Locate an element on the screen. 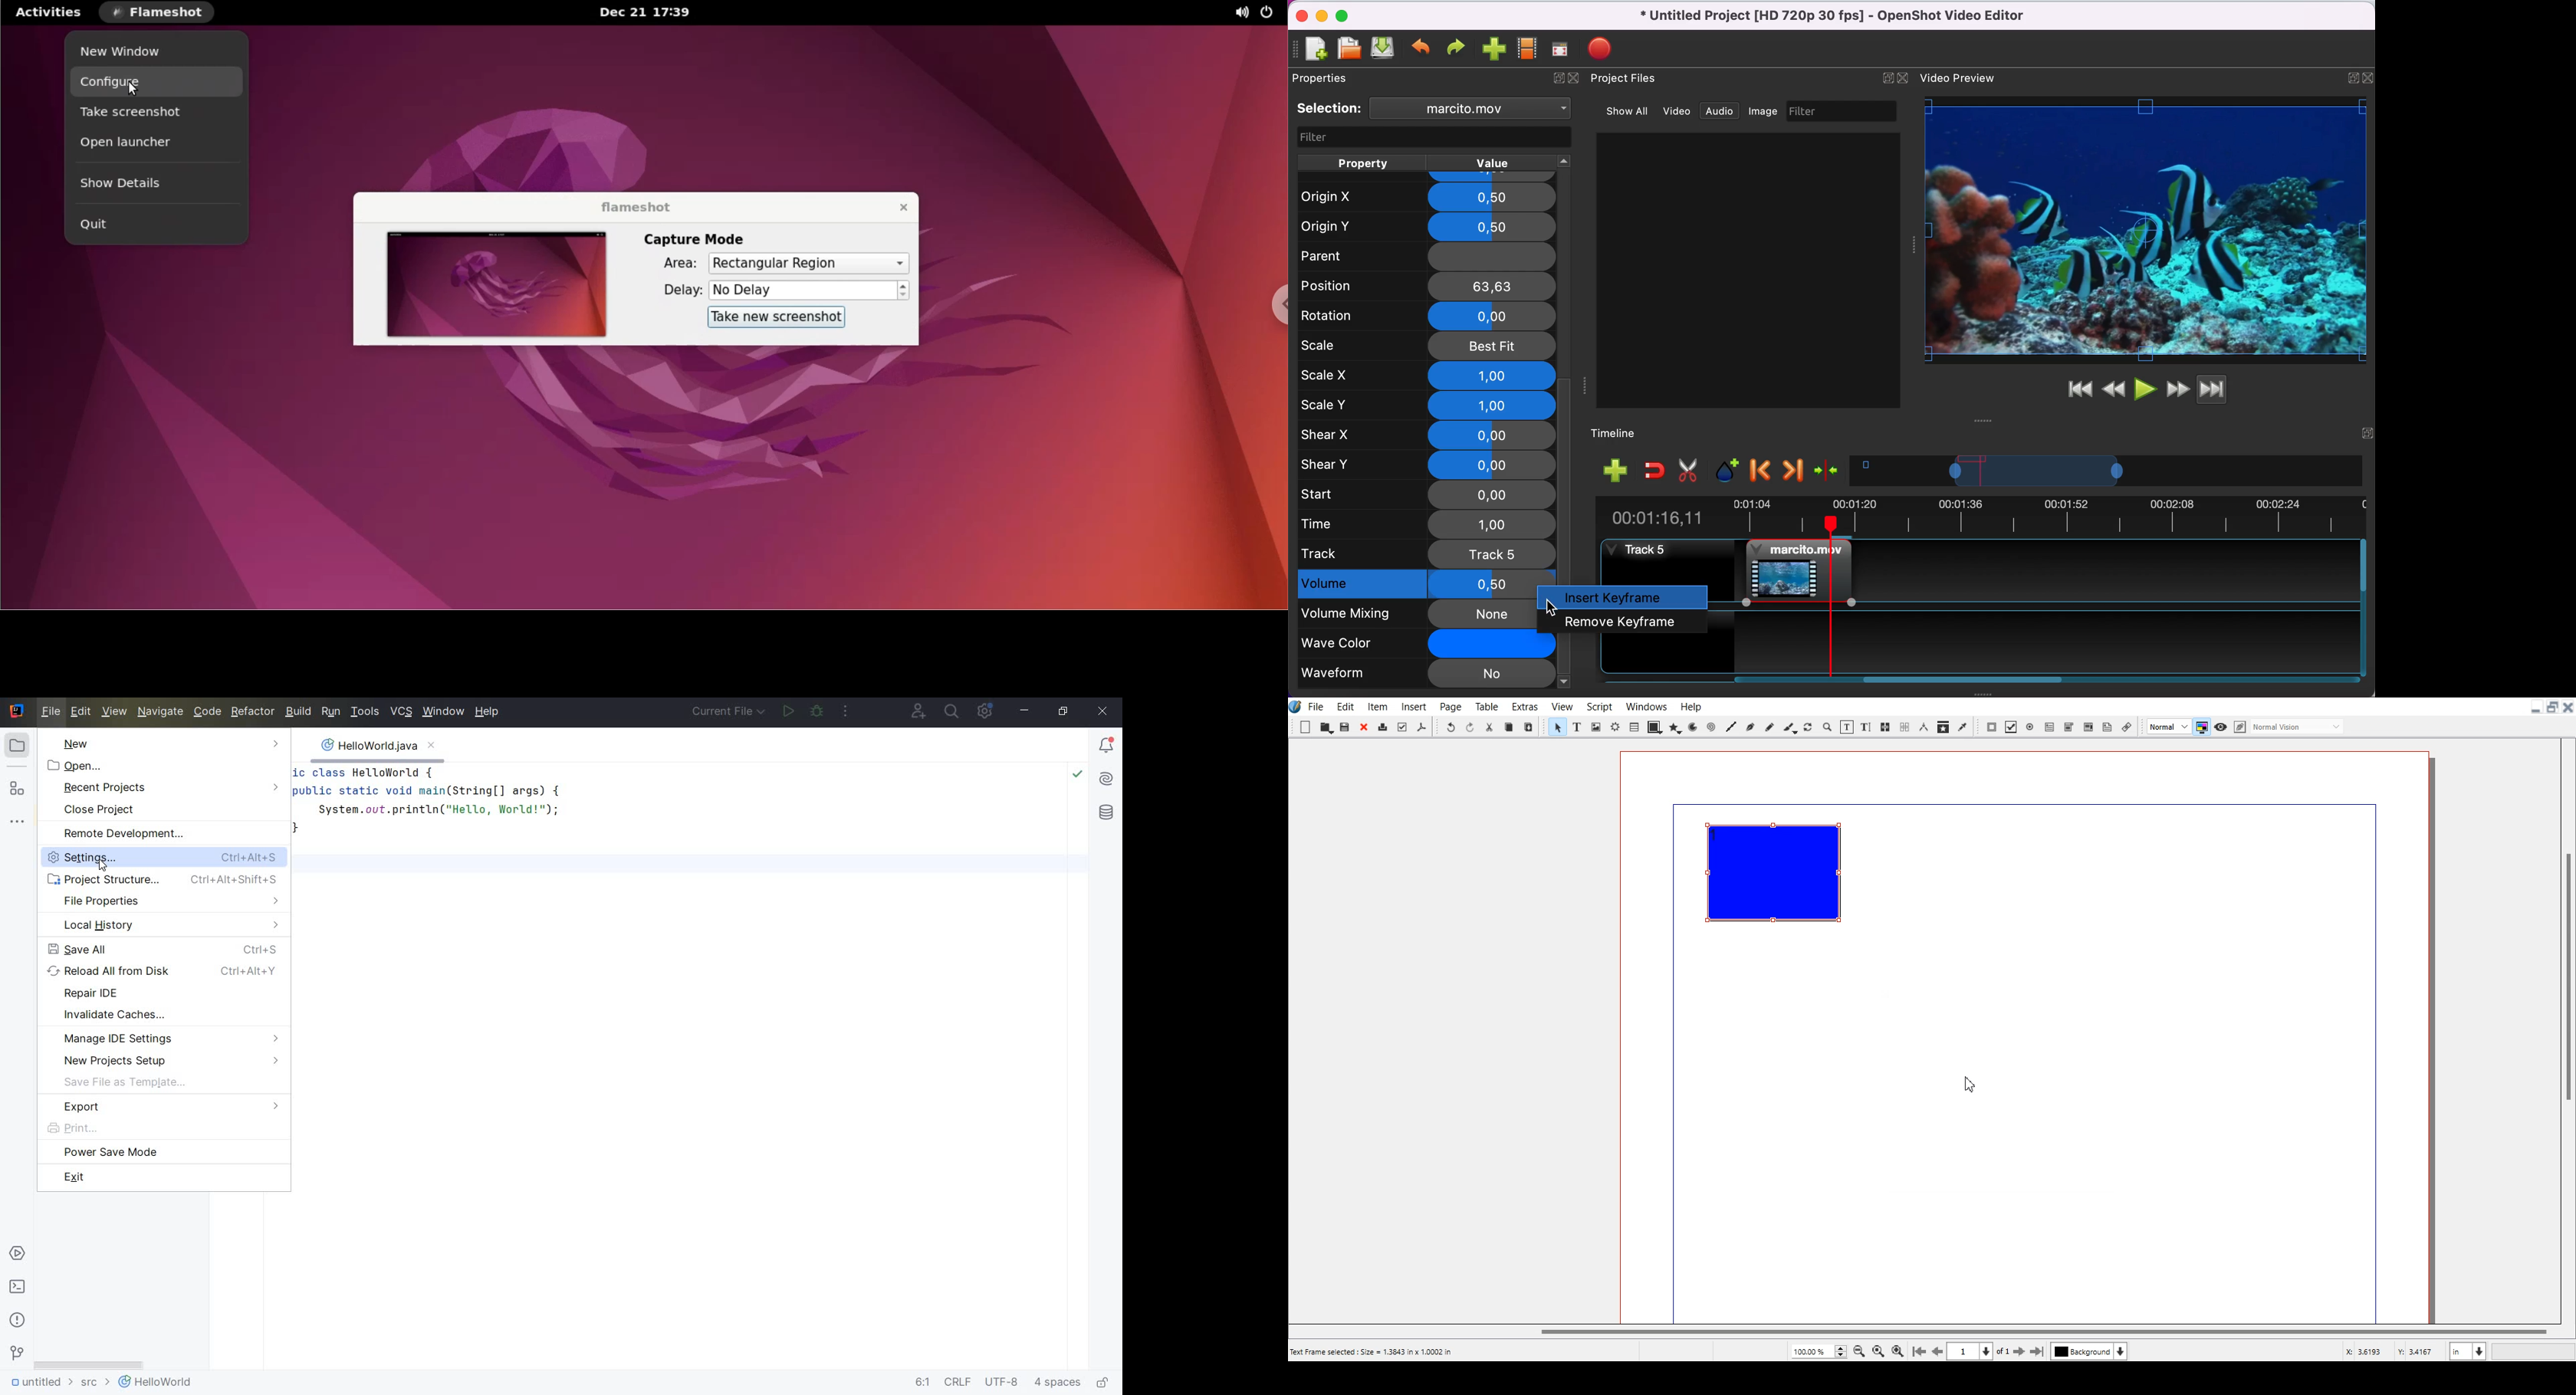 This screenshot has width=2576, height=1400. Select current page is located at coordinates (1978, 1351).